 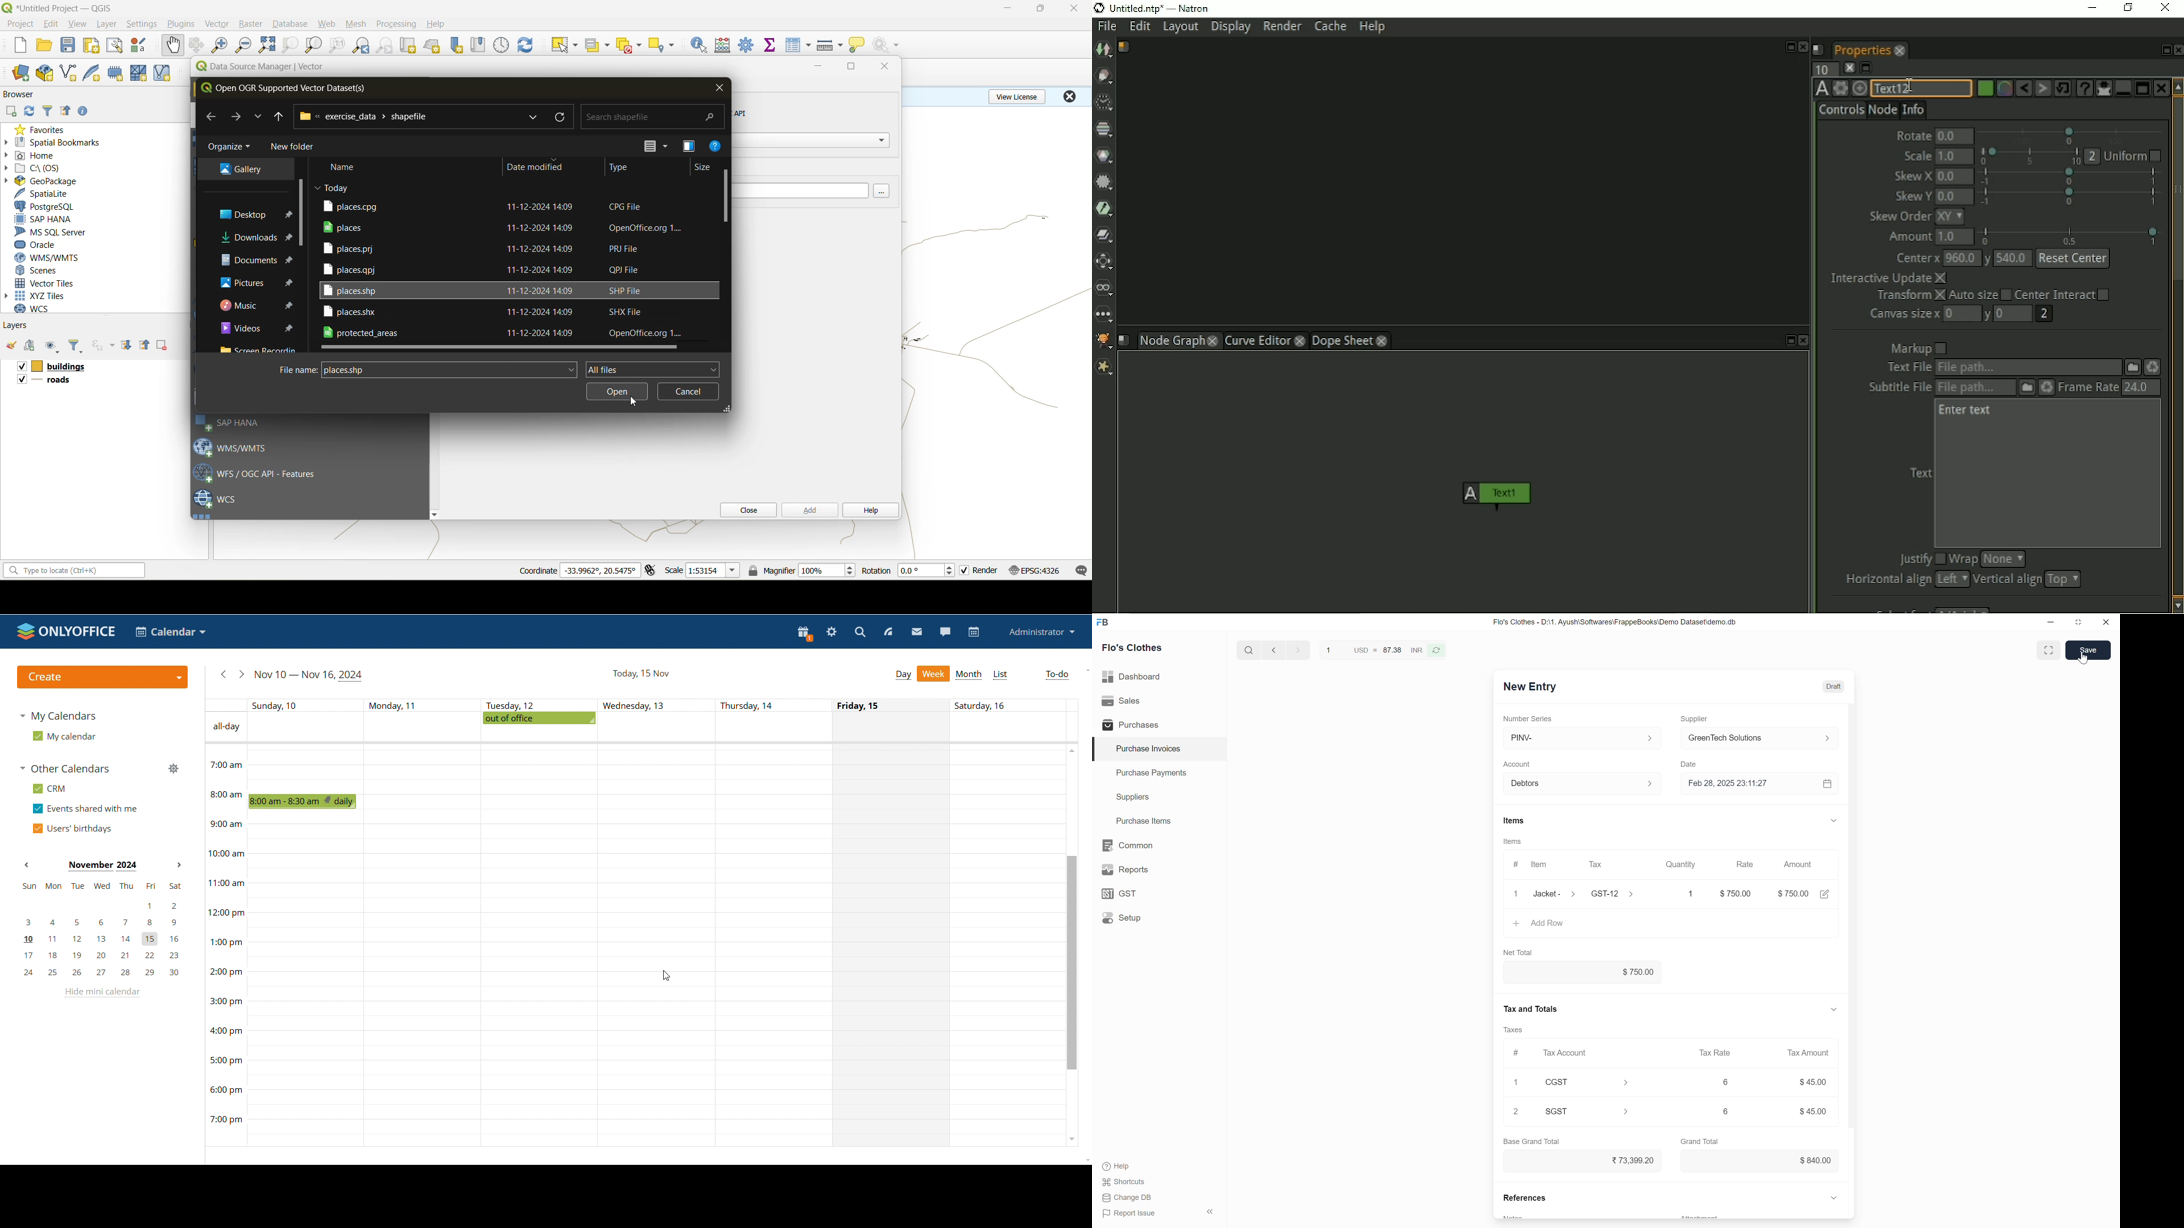 I want to click on scale, so click(x=712, y=571).